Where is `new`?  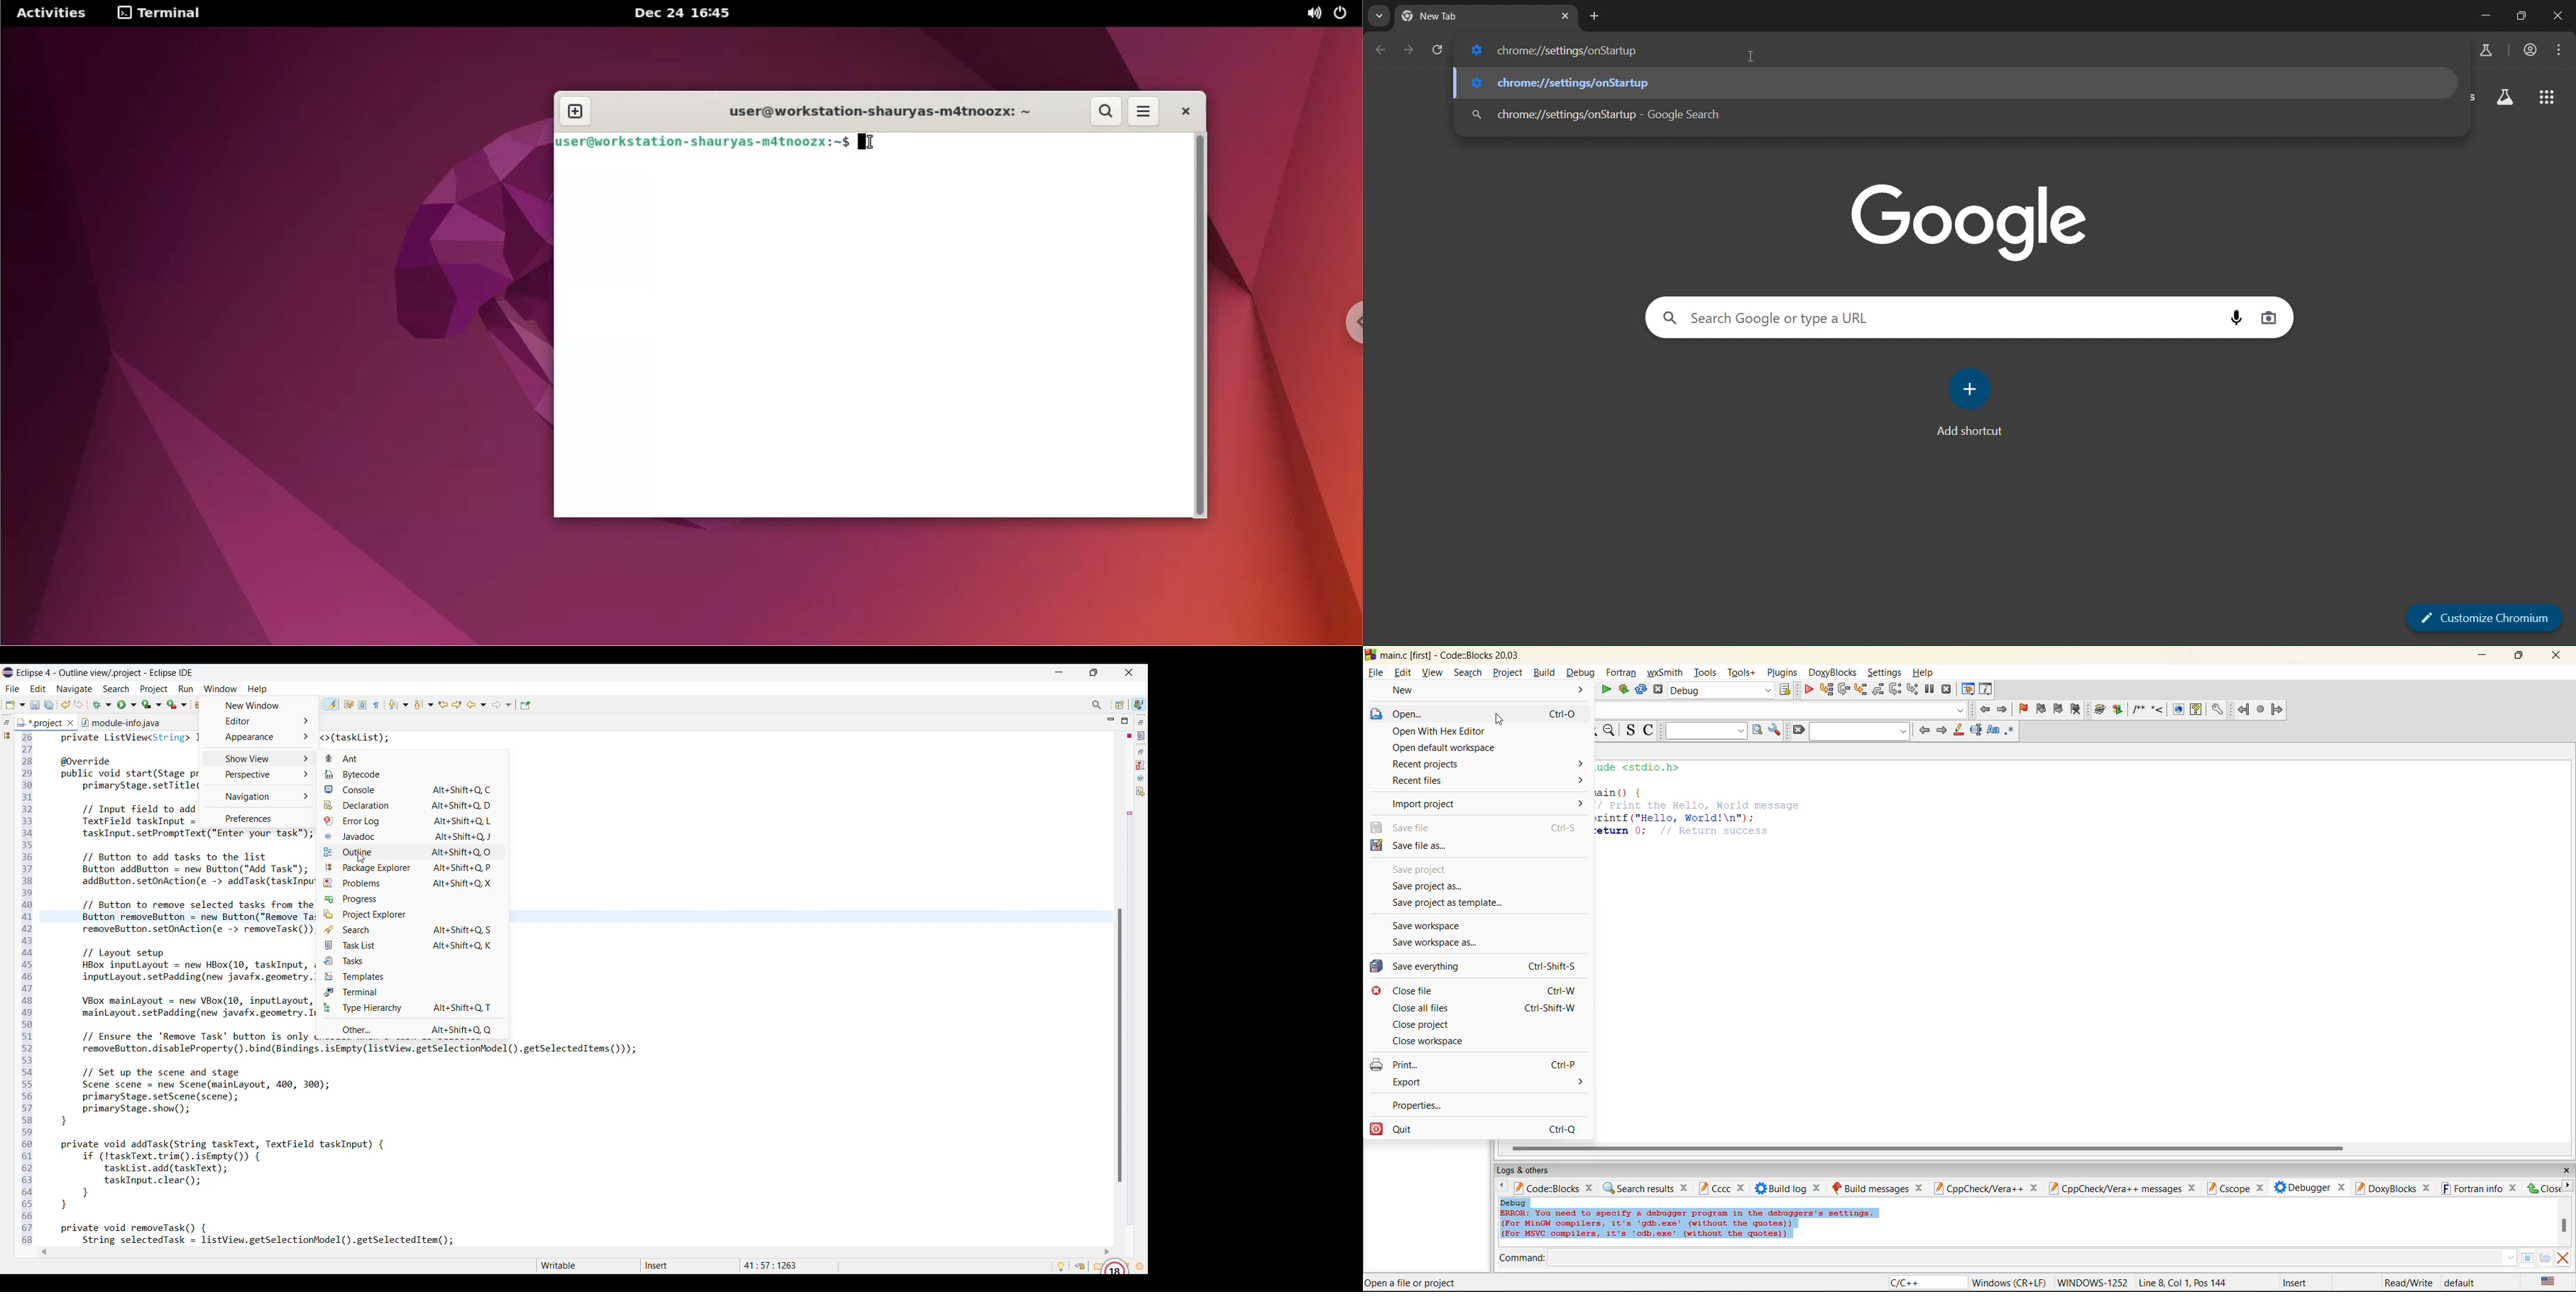 new is located at coordinates (1484, 690).